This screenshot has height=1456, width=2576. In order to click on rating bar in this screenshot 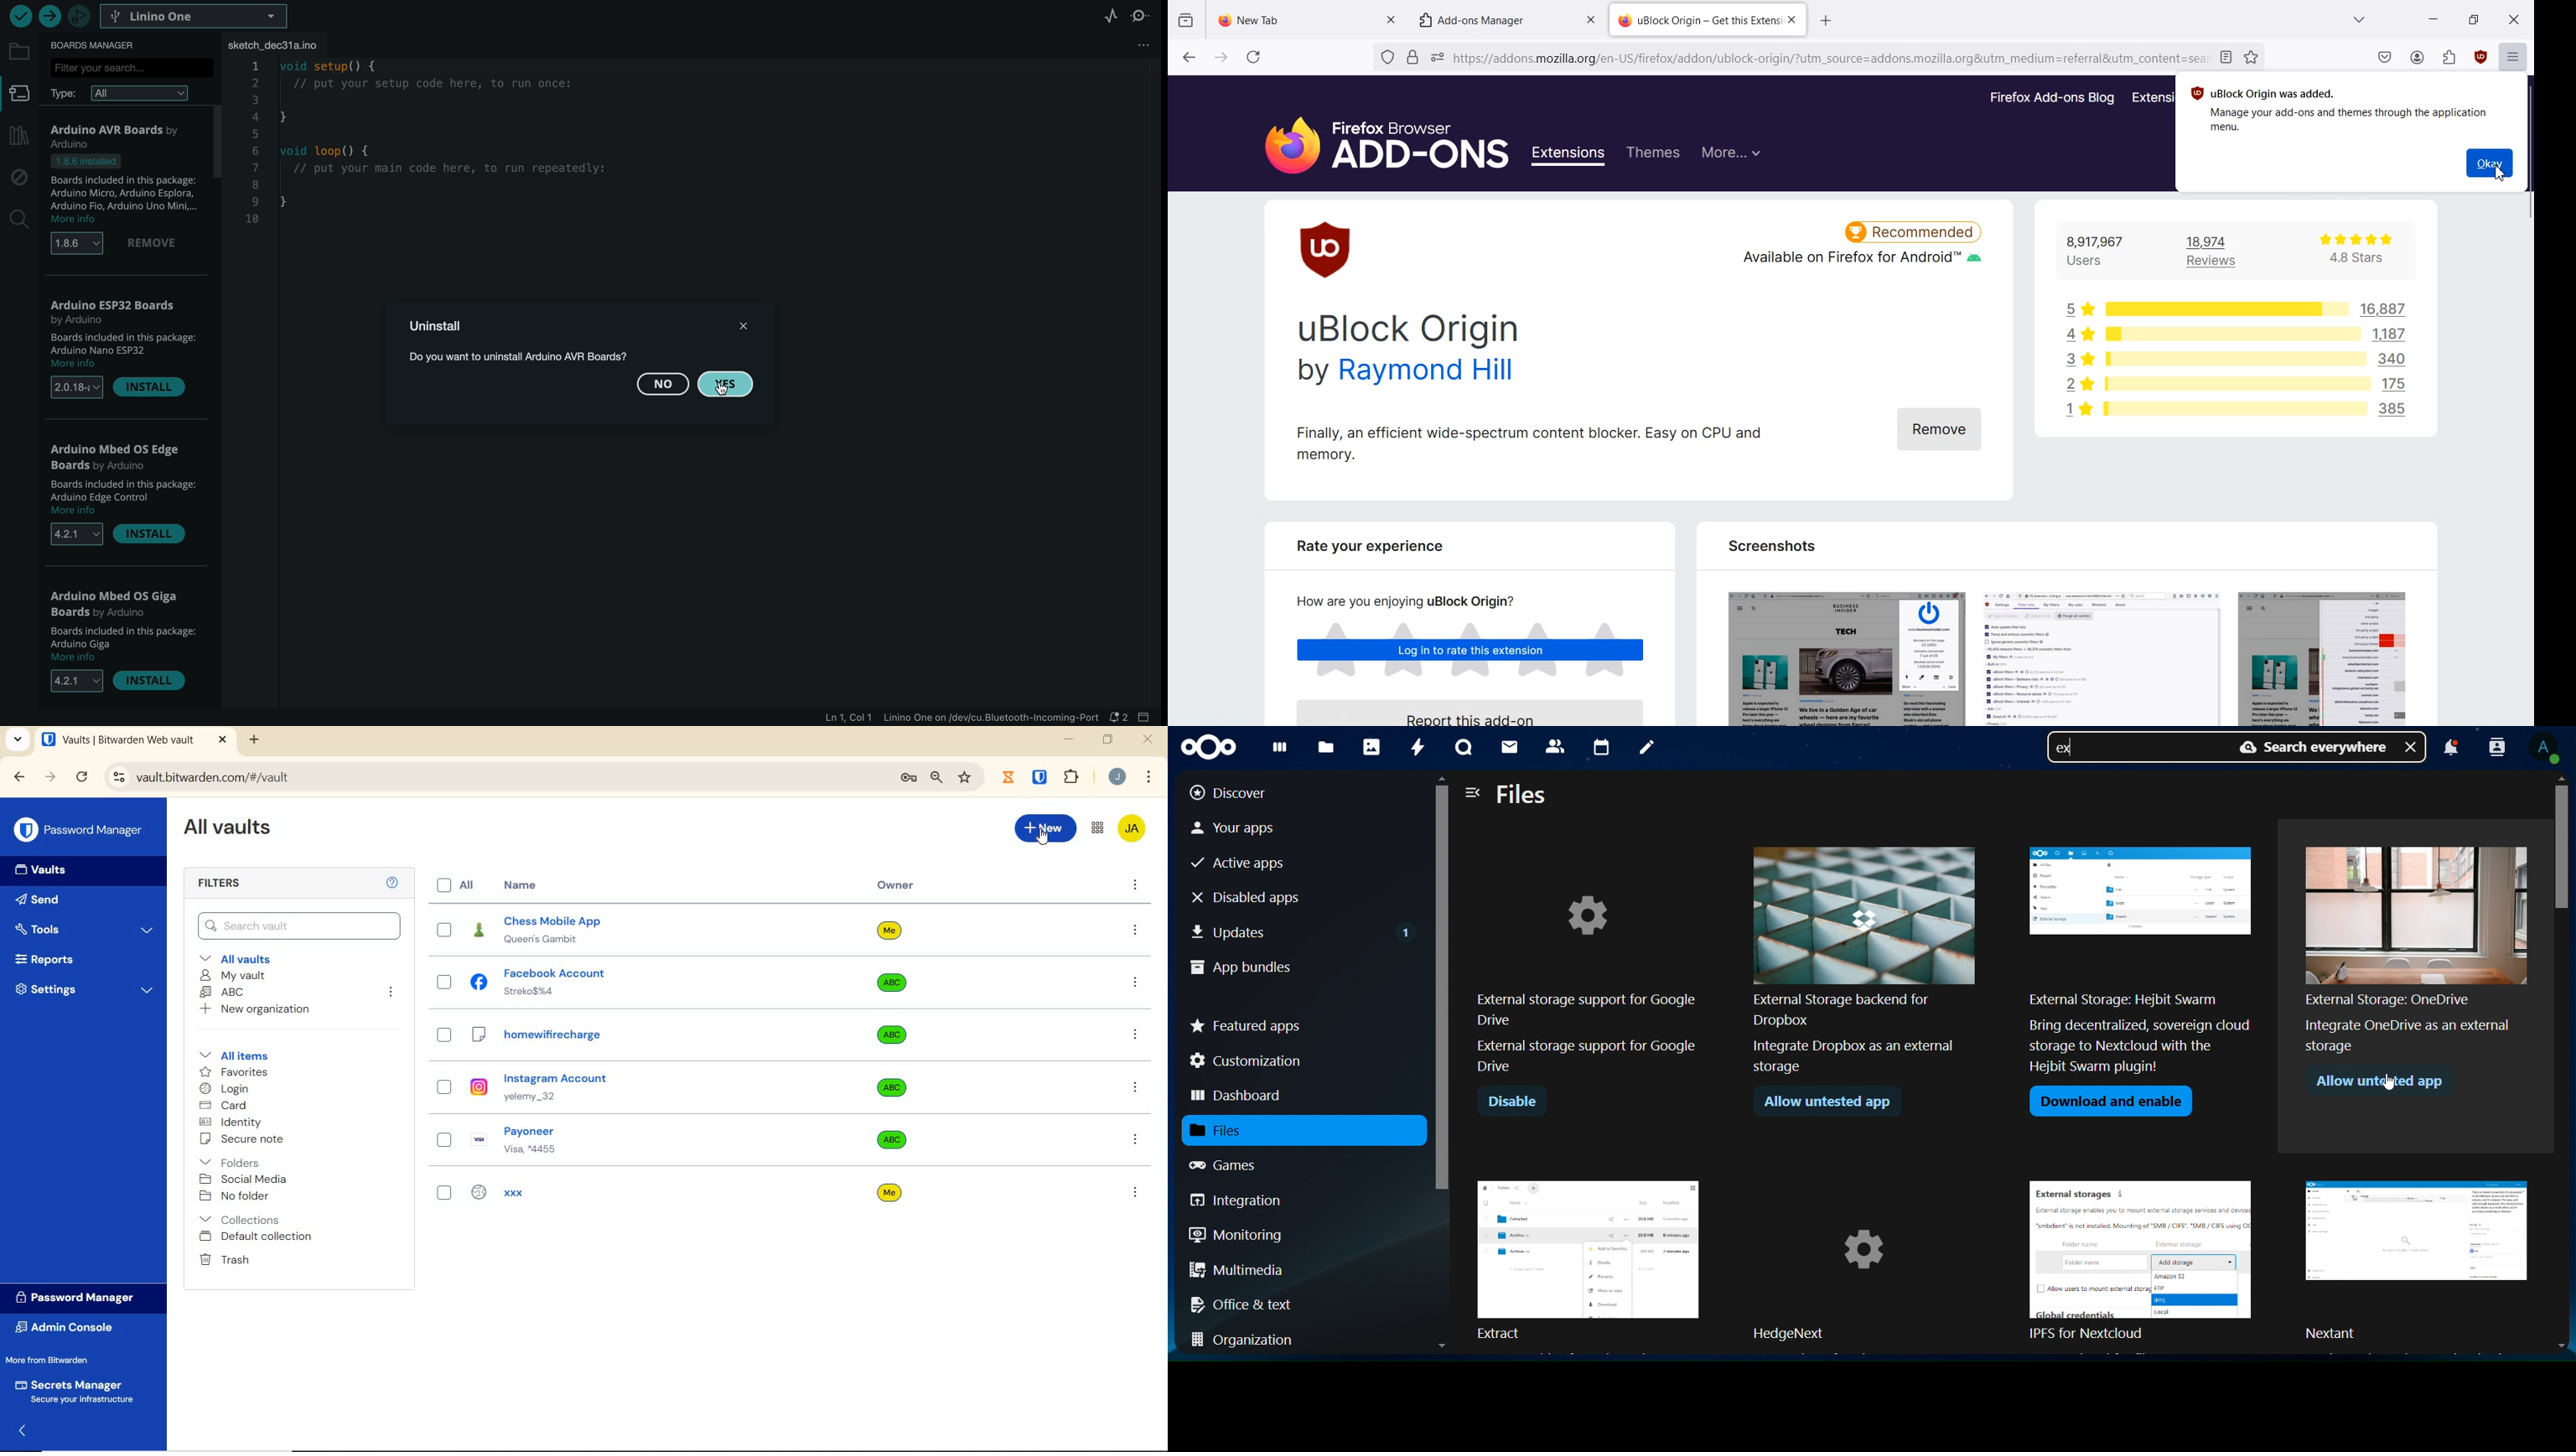, I will do `click(2234, 385)`.